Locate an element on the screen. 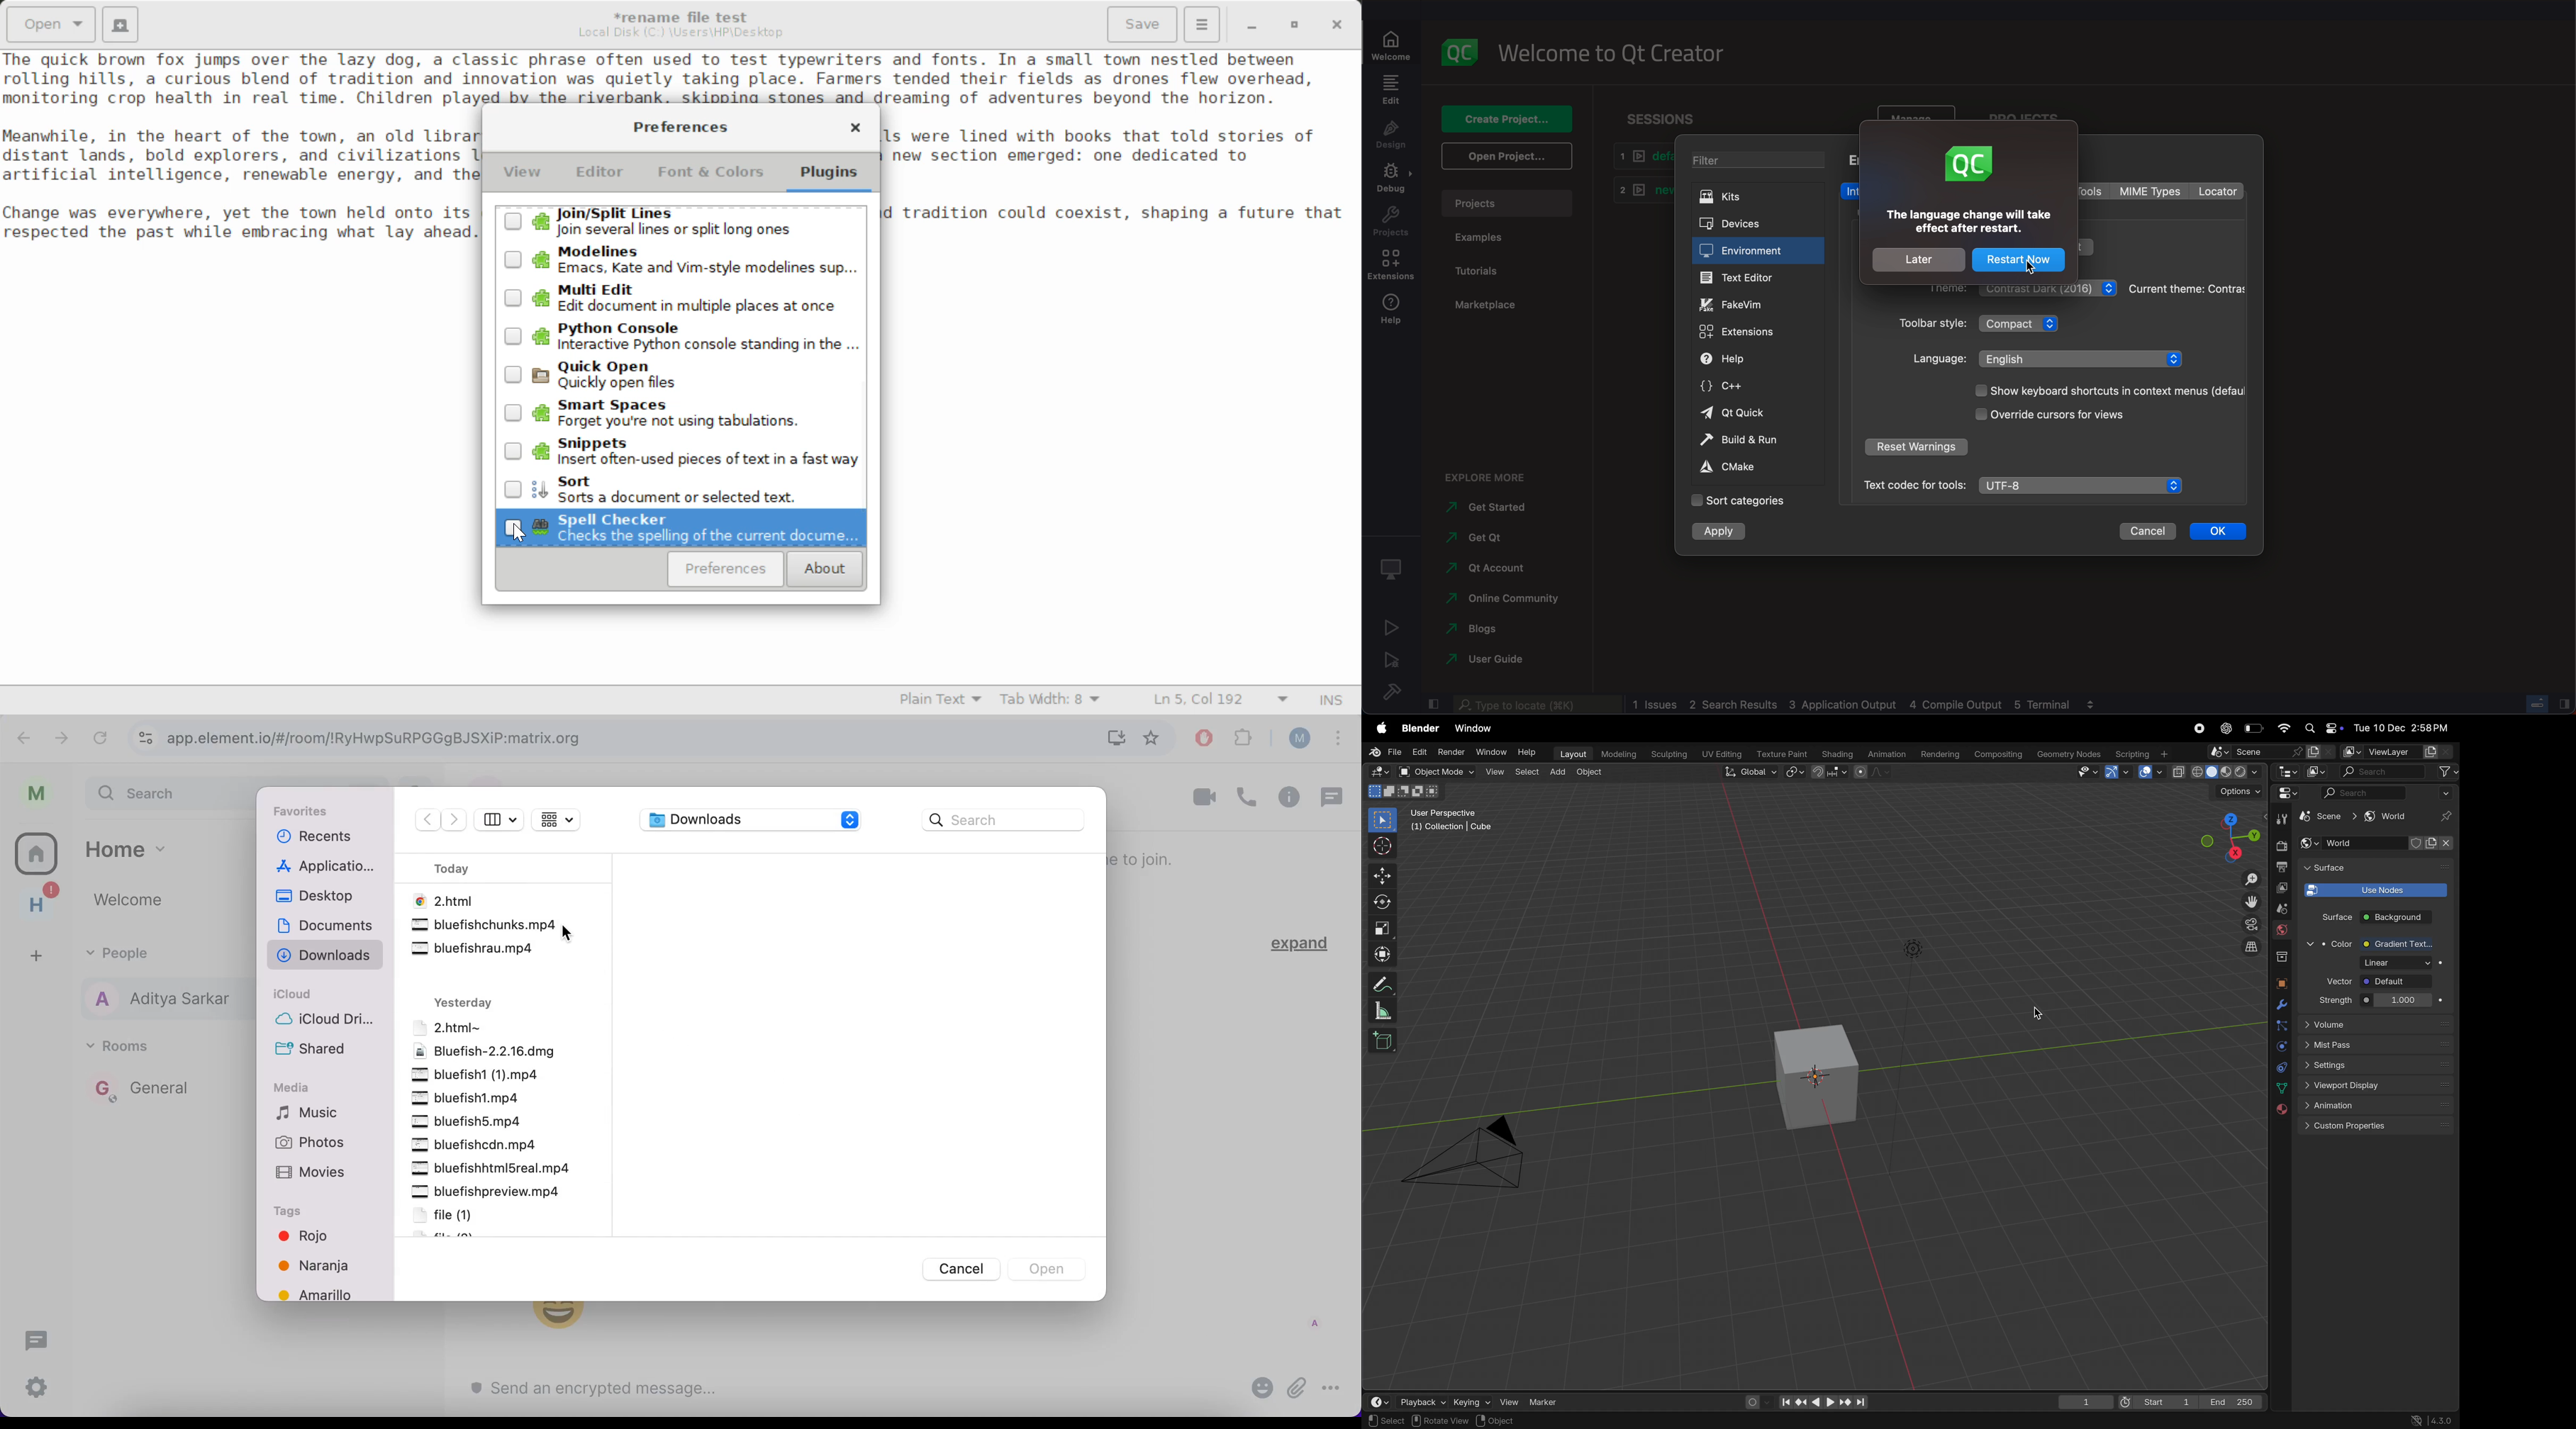 The height and width of the screenshot is (1456, 2576). Chatgpt is located at coordinates (2226, 728).